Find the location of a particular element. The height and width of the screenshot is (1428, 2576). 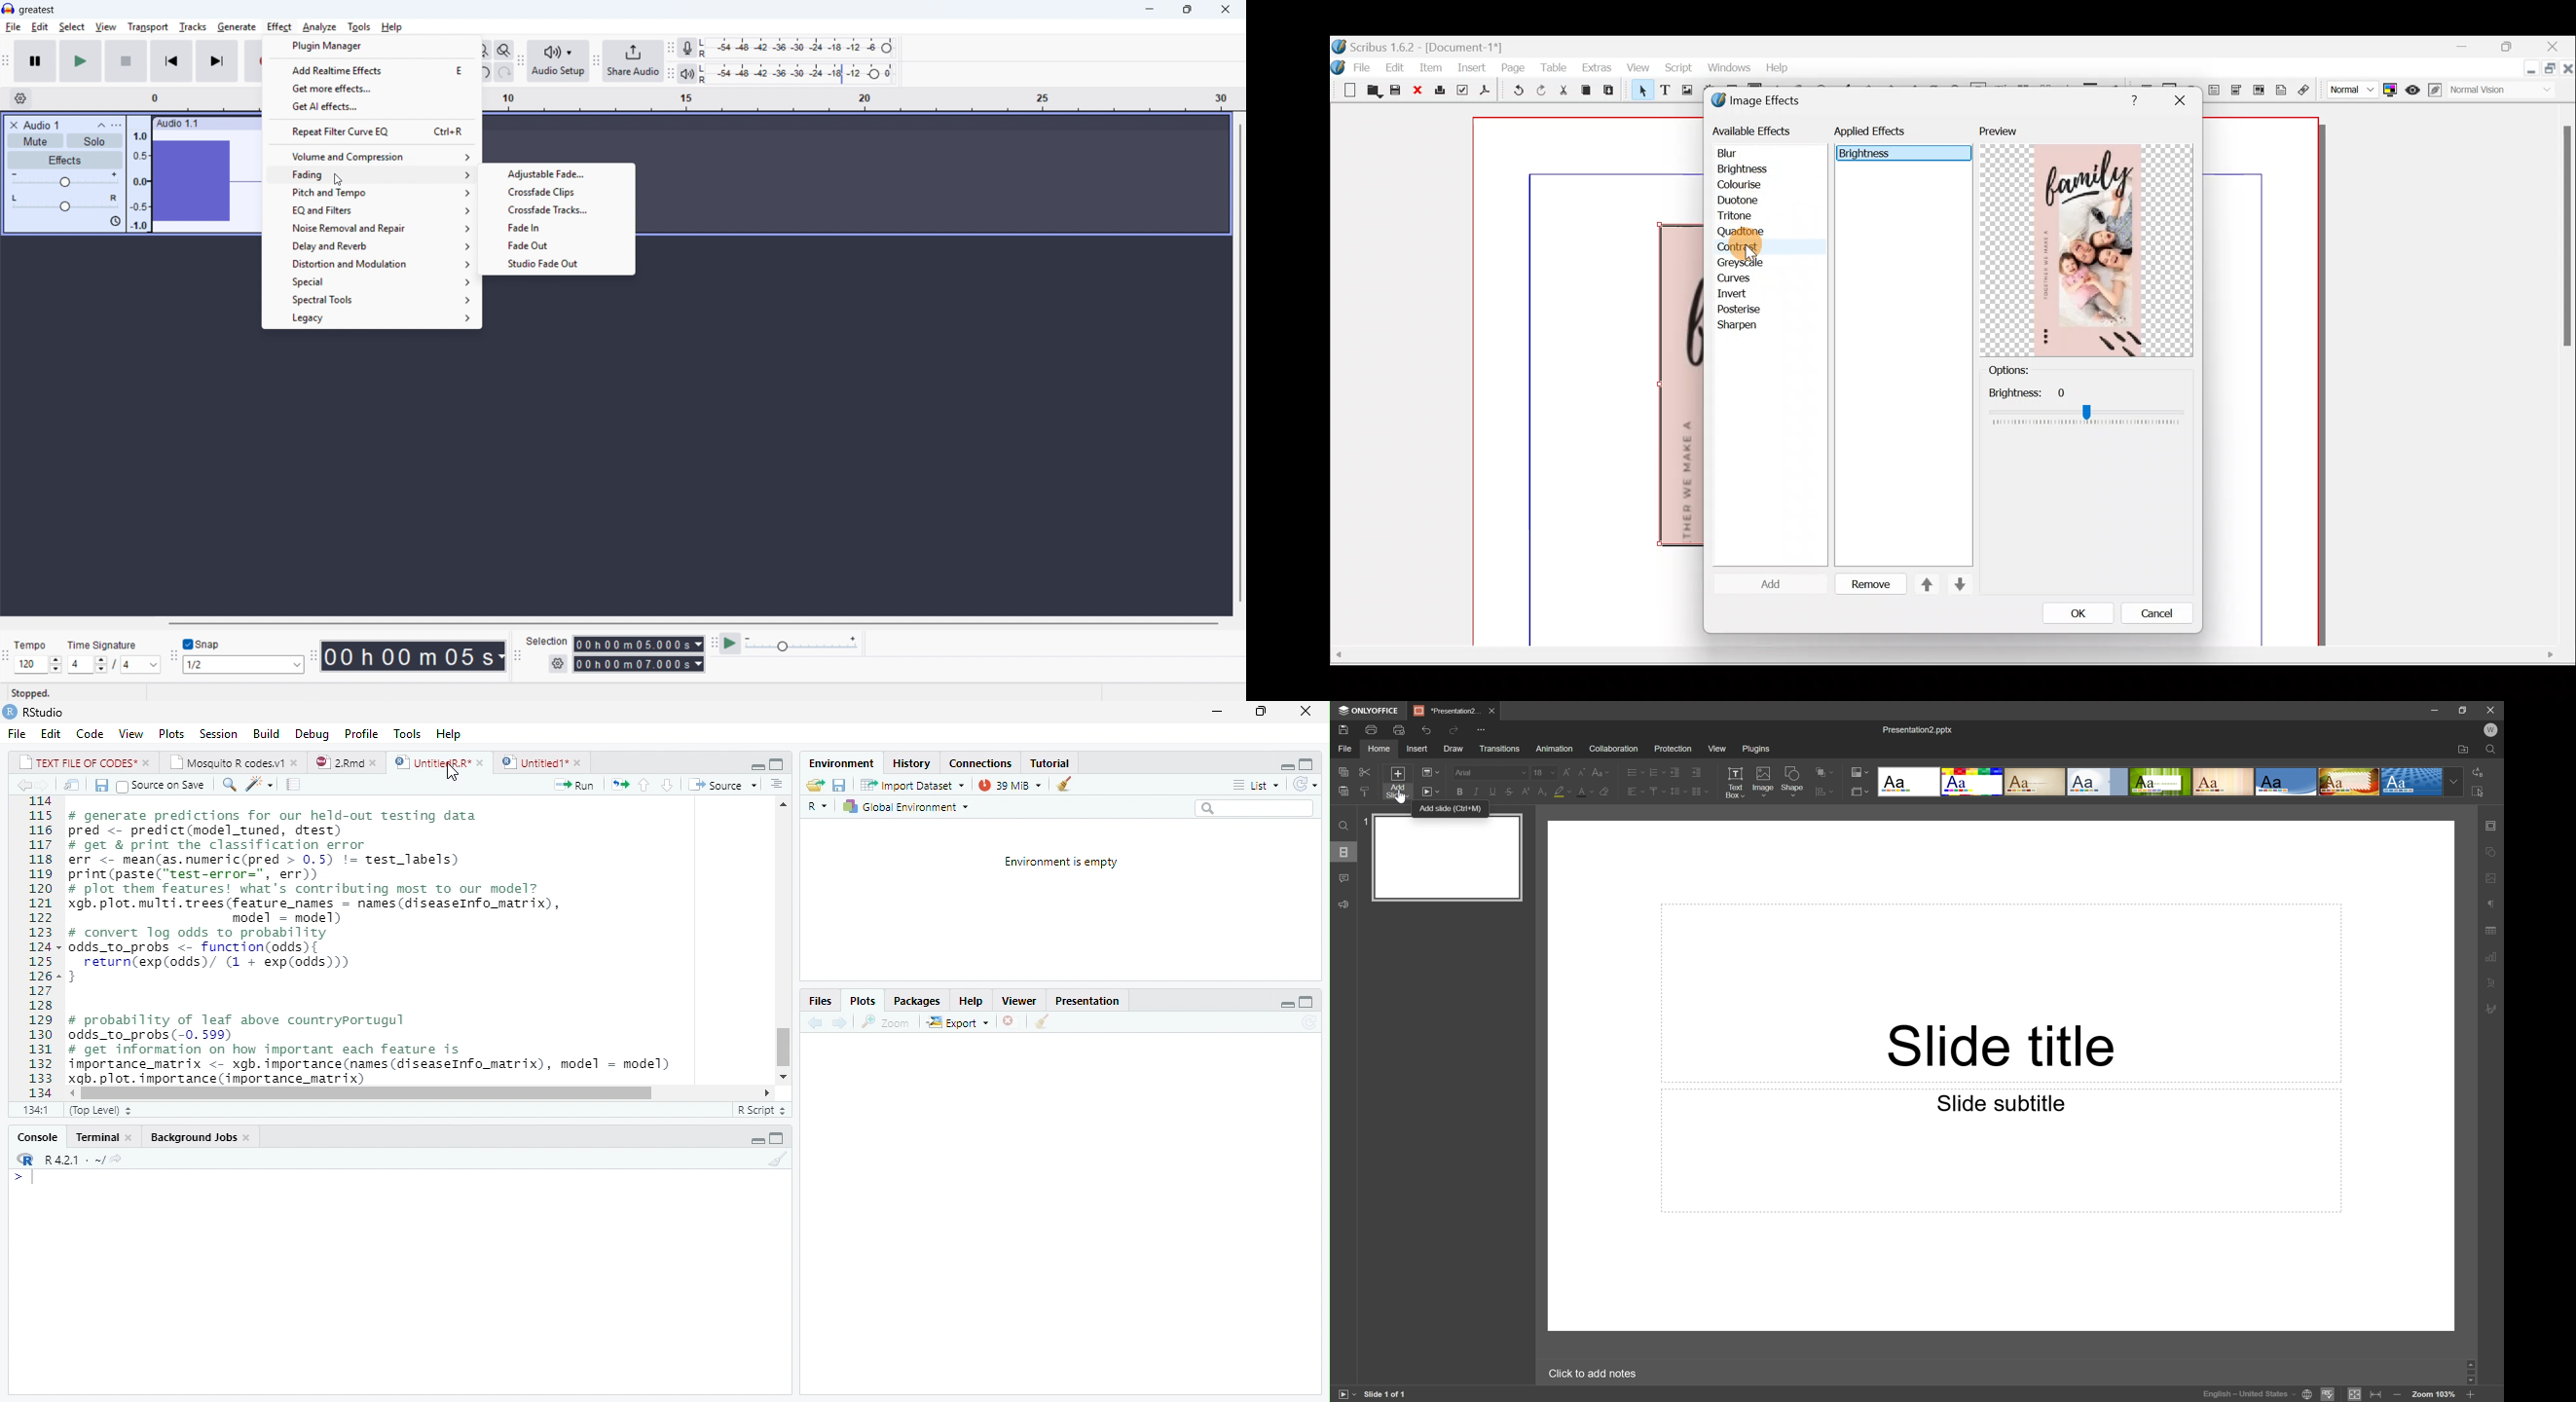

Fit to slide is located at coordinates (2355, 1393).